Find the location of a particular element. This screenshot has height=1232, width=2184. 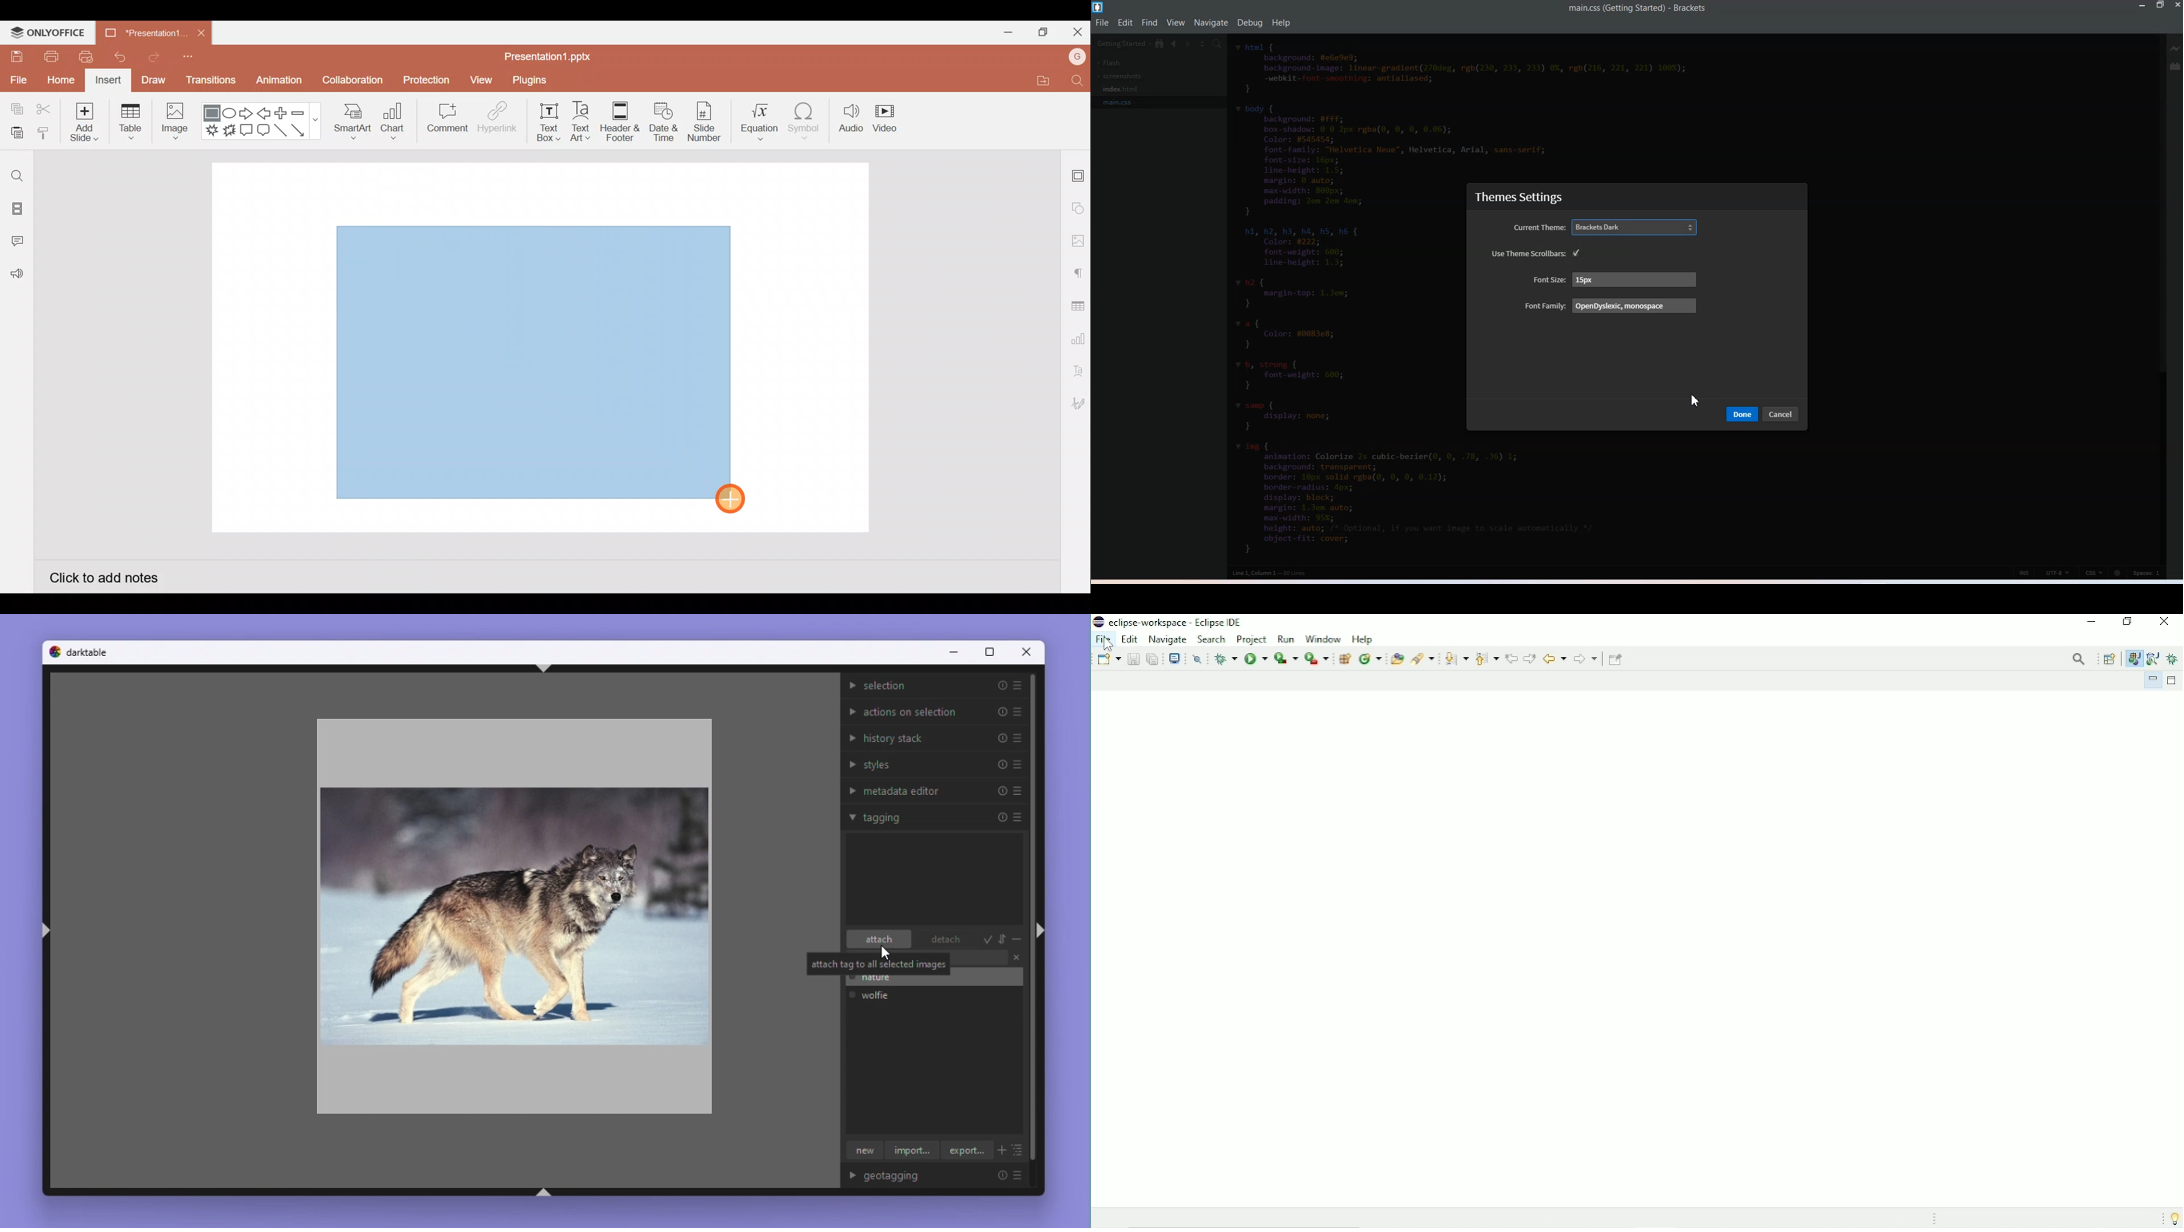

Tagging is located at coordinates (935, 816).